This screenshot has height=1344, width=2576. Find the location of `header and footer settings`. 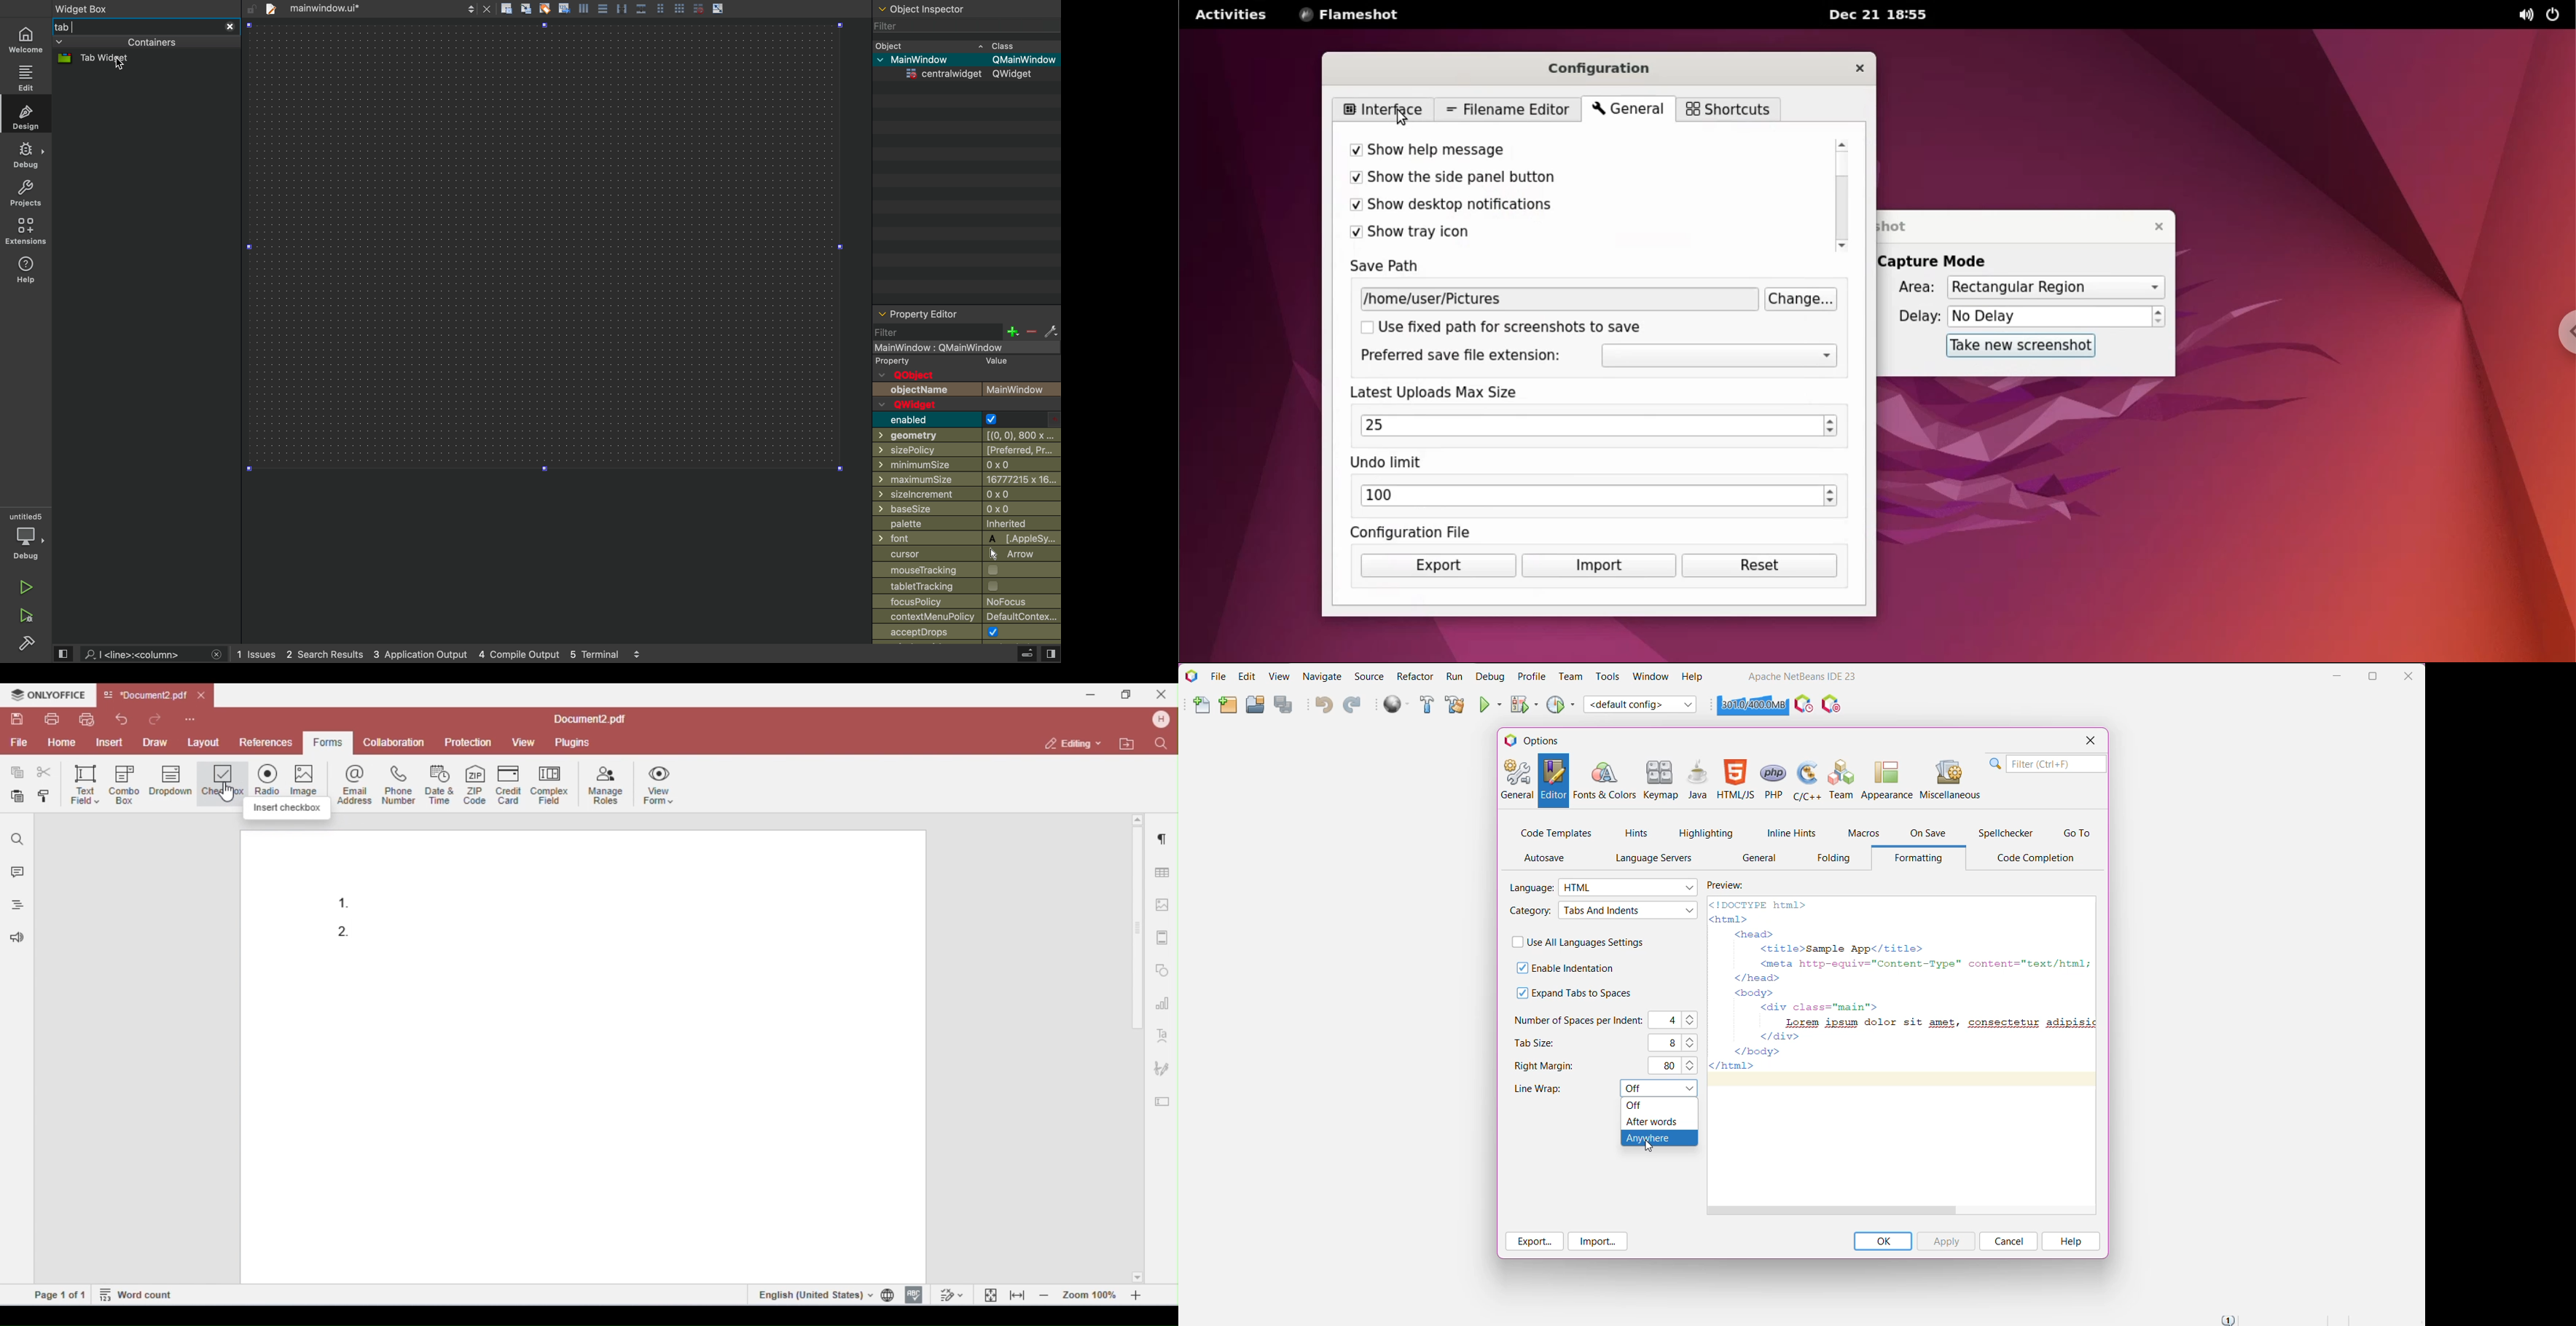

header and footer settings is located at coordinates (1162, 937).